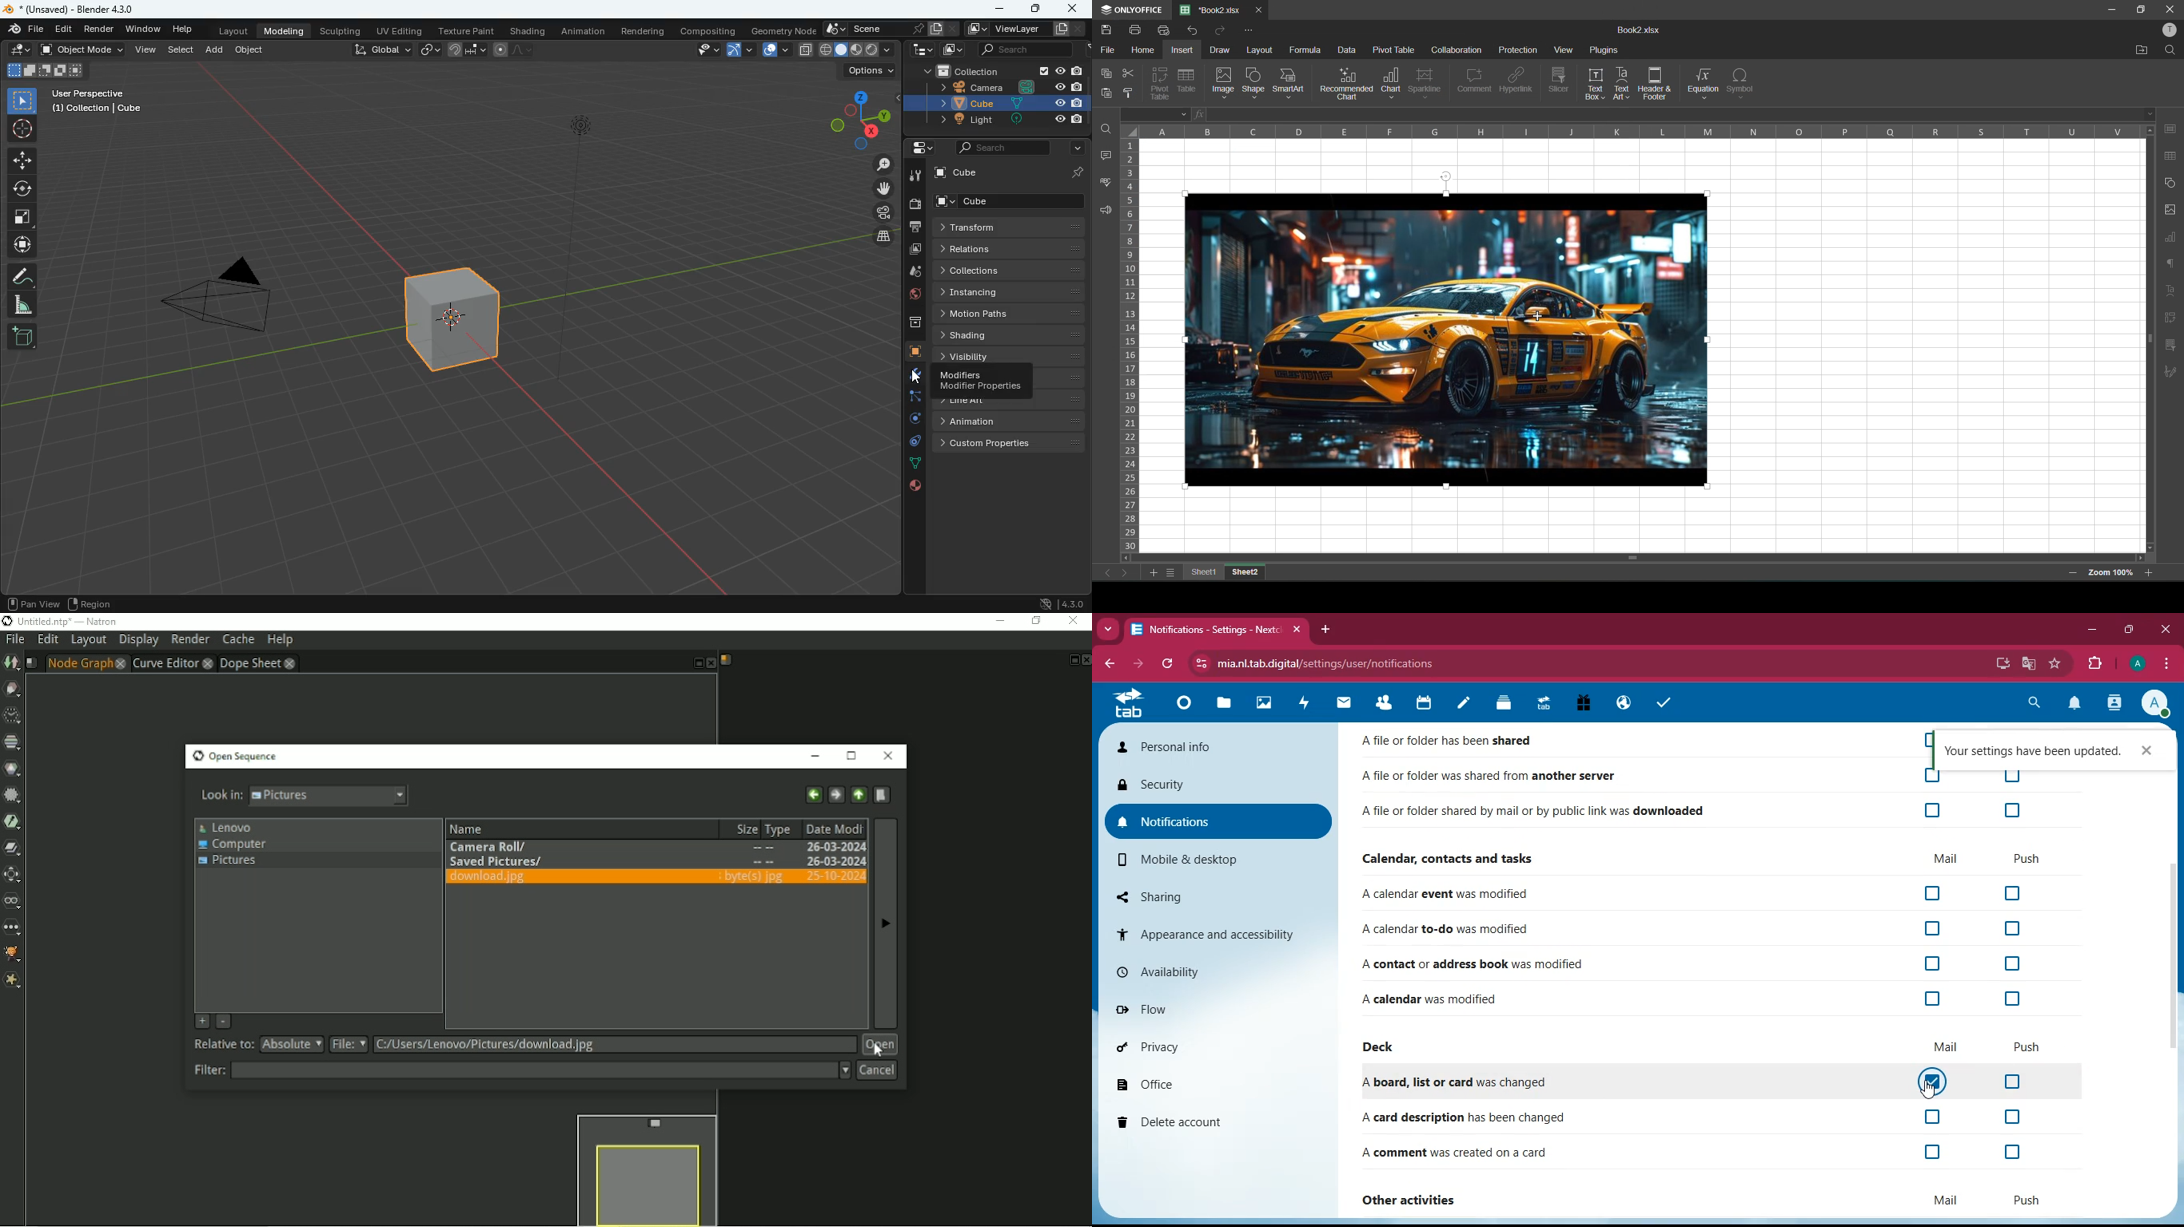 This screenshot has width=2184, height=1232. Describe the element at coordinates (1254, 83) in the screenshot. I see `shape` at that location.